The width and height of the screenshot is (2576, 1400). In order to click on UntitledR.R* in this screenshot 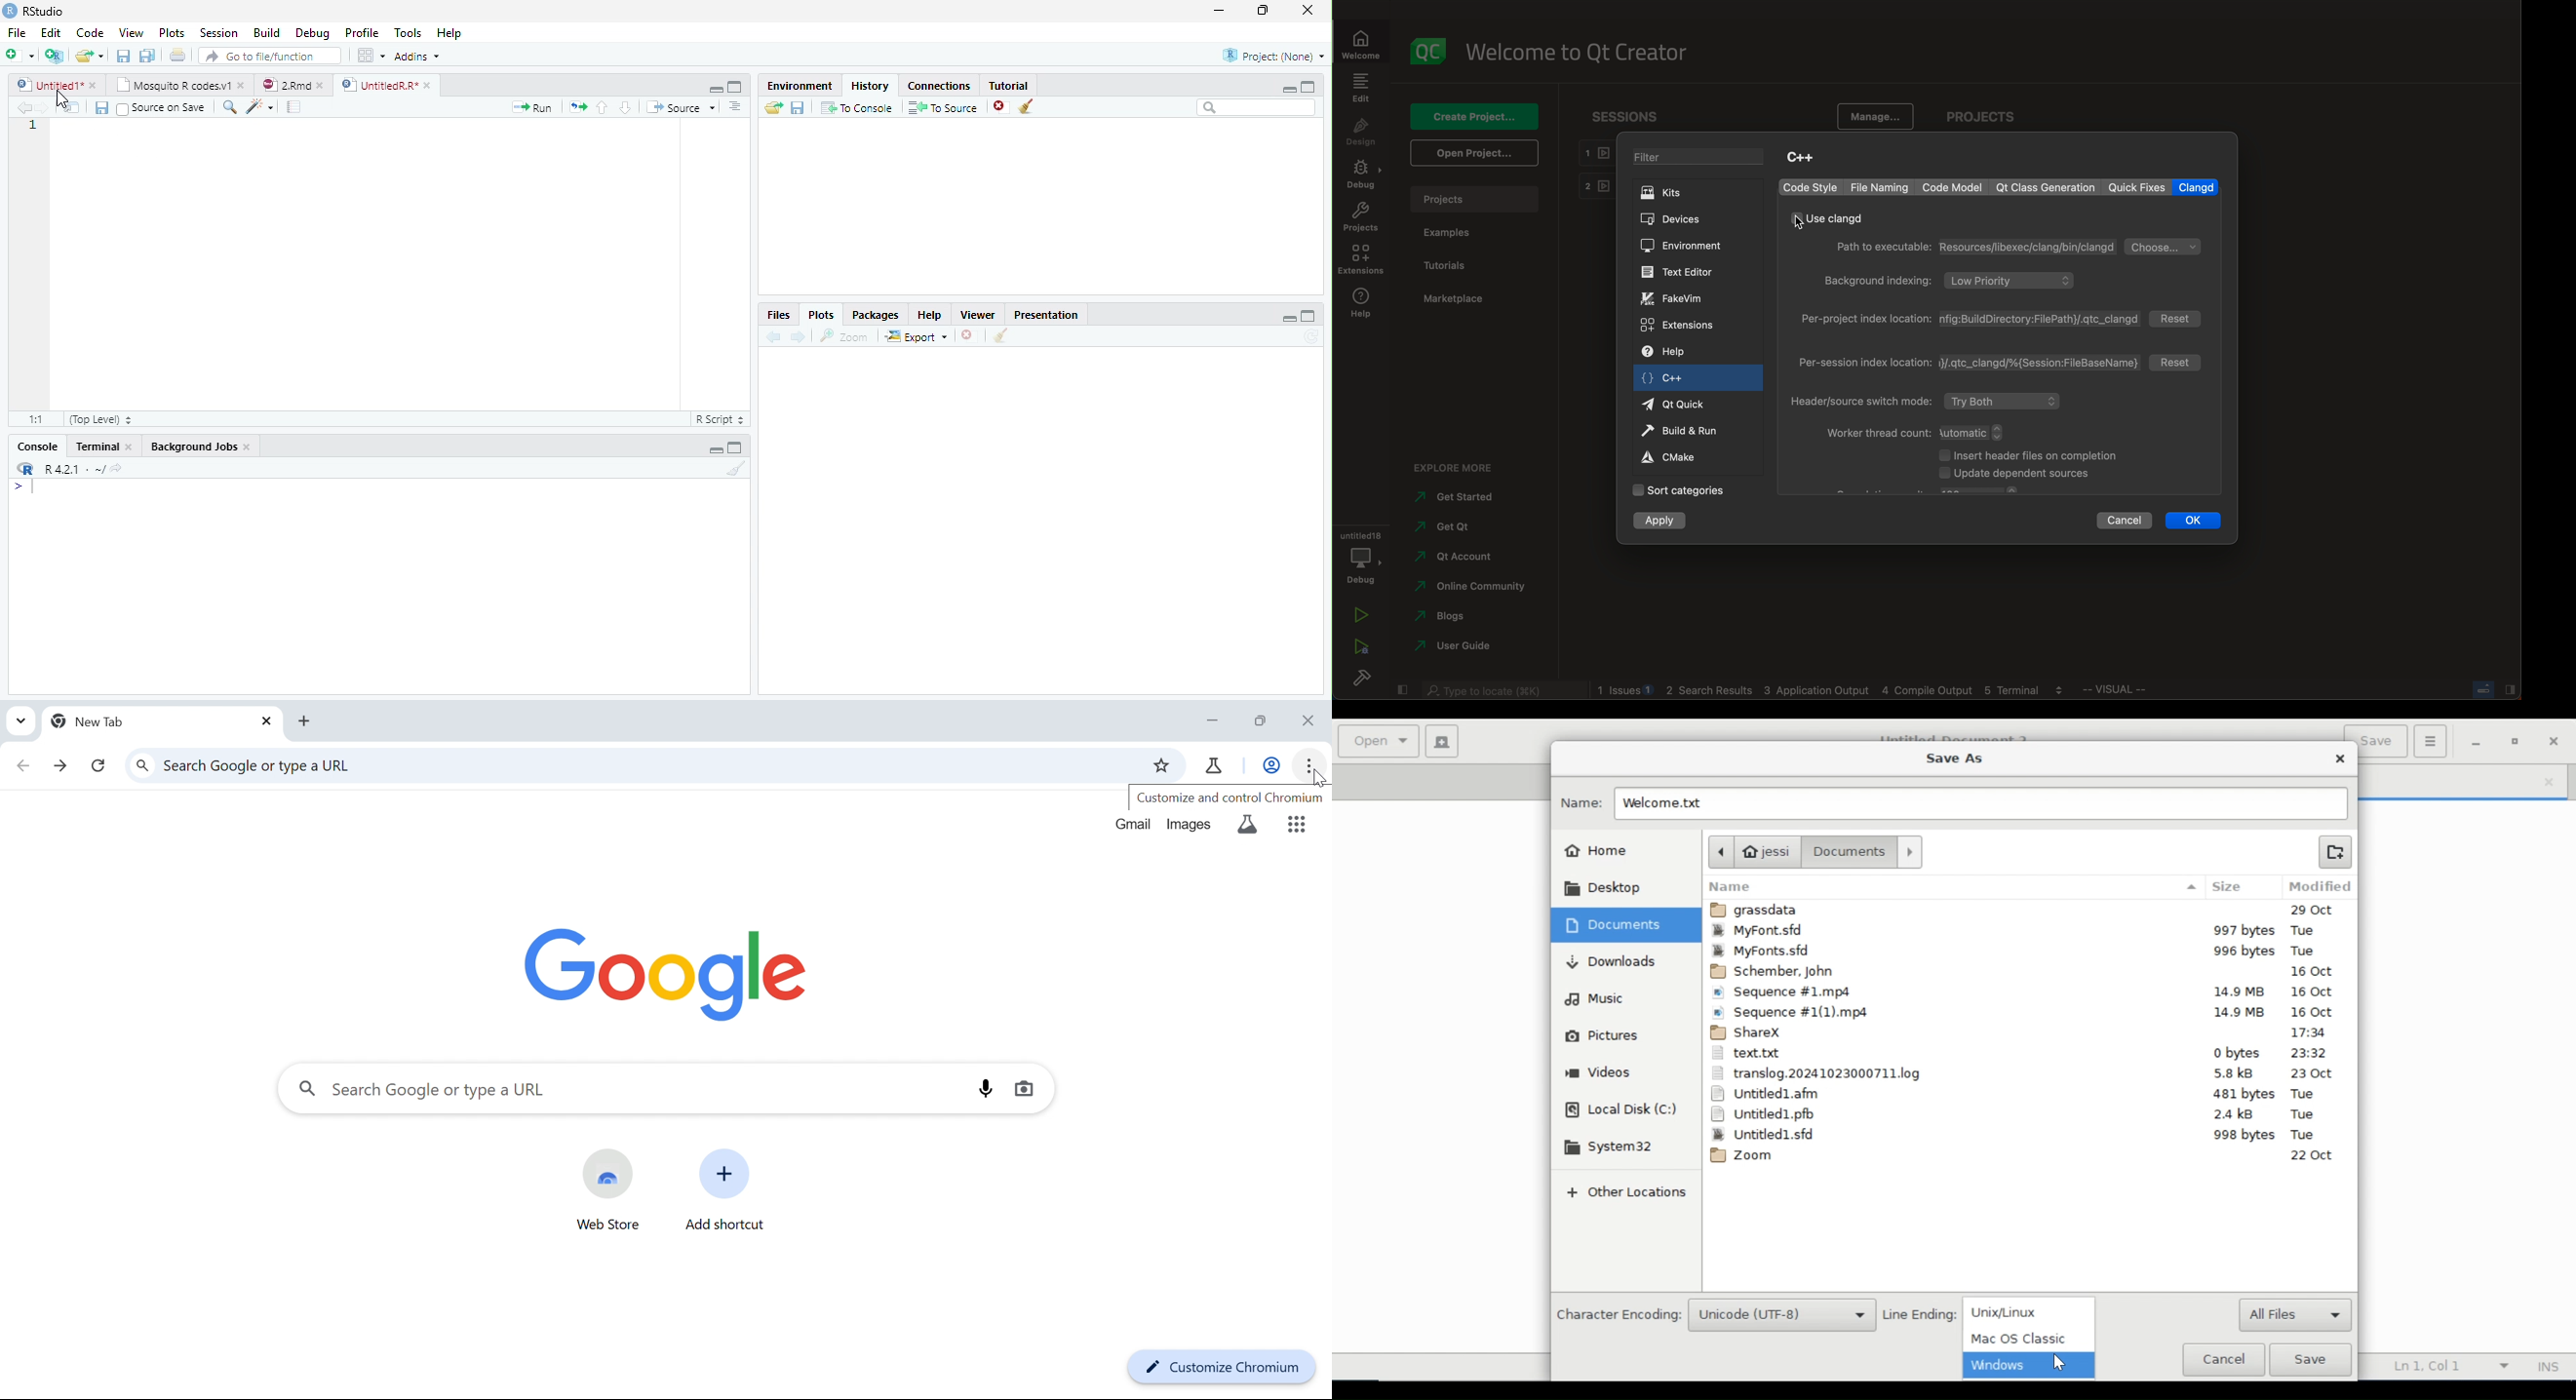, I will do `click(378, 86)`.